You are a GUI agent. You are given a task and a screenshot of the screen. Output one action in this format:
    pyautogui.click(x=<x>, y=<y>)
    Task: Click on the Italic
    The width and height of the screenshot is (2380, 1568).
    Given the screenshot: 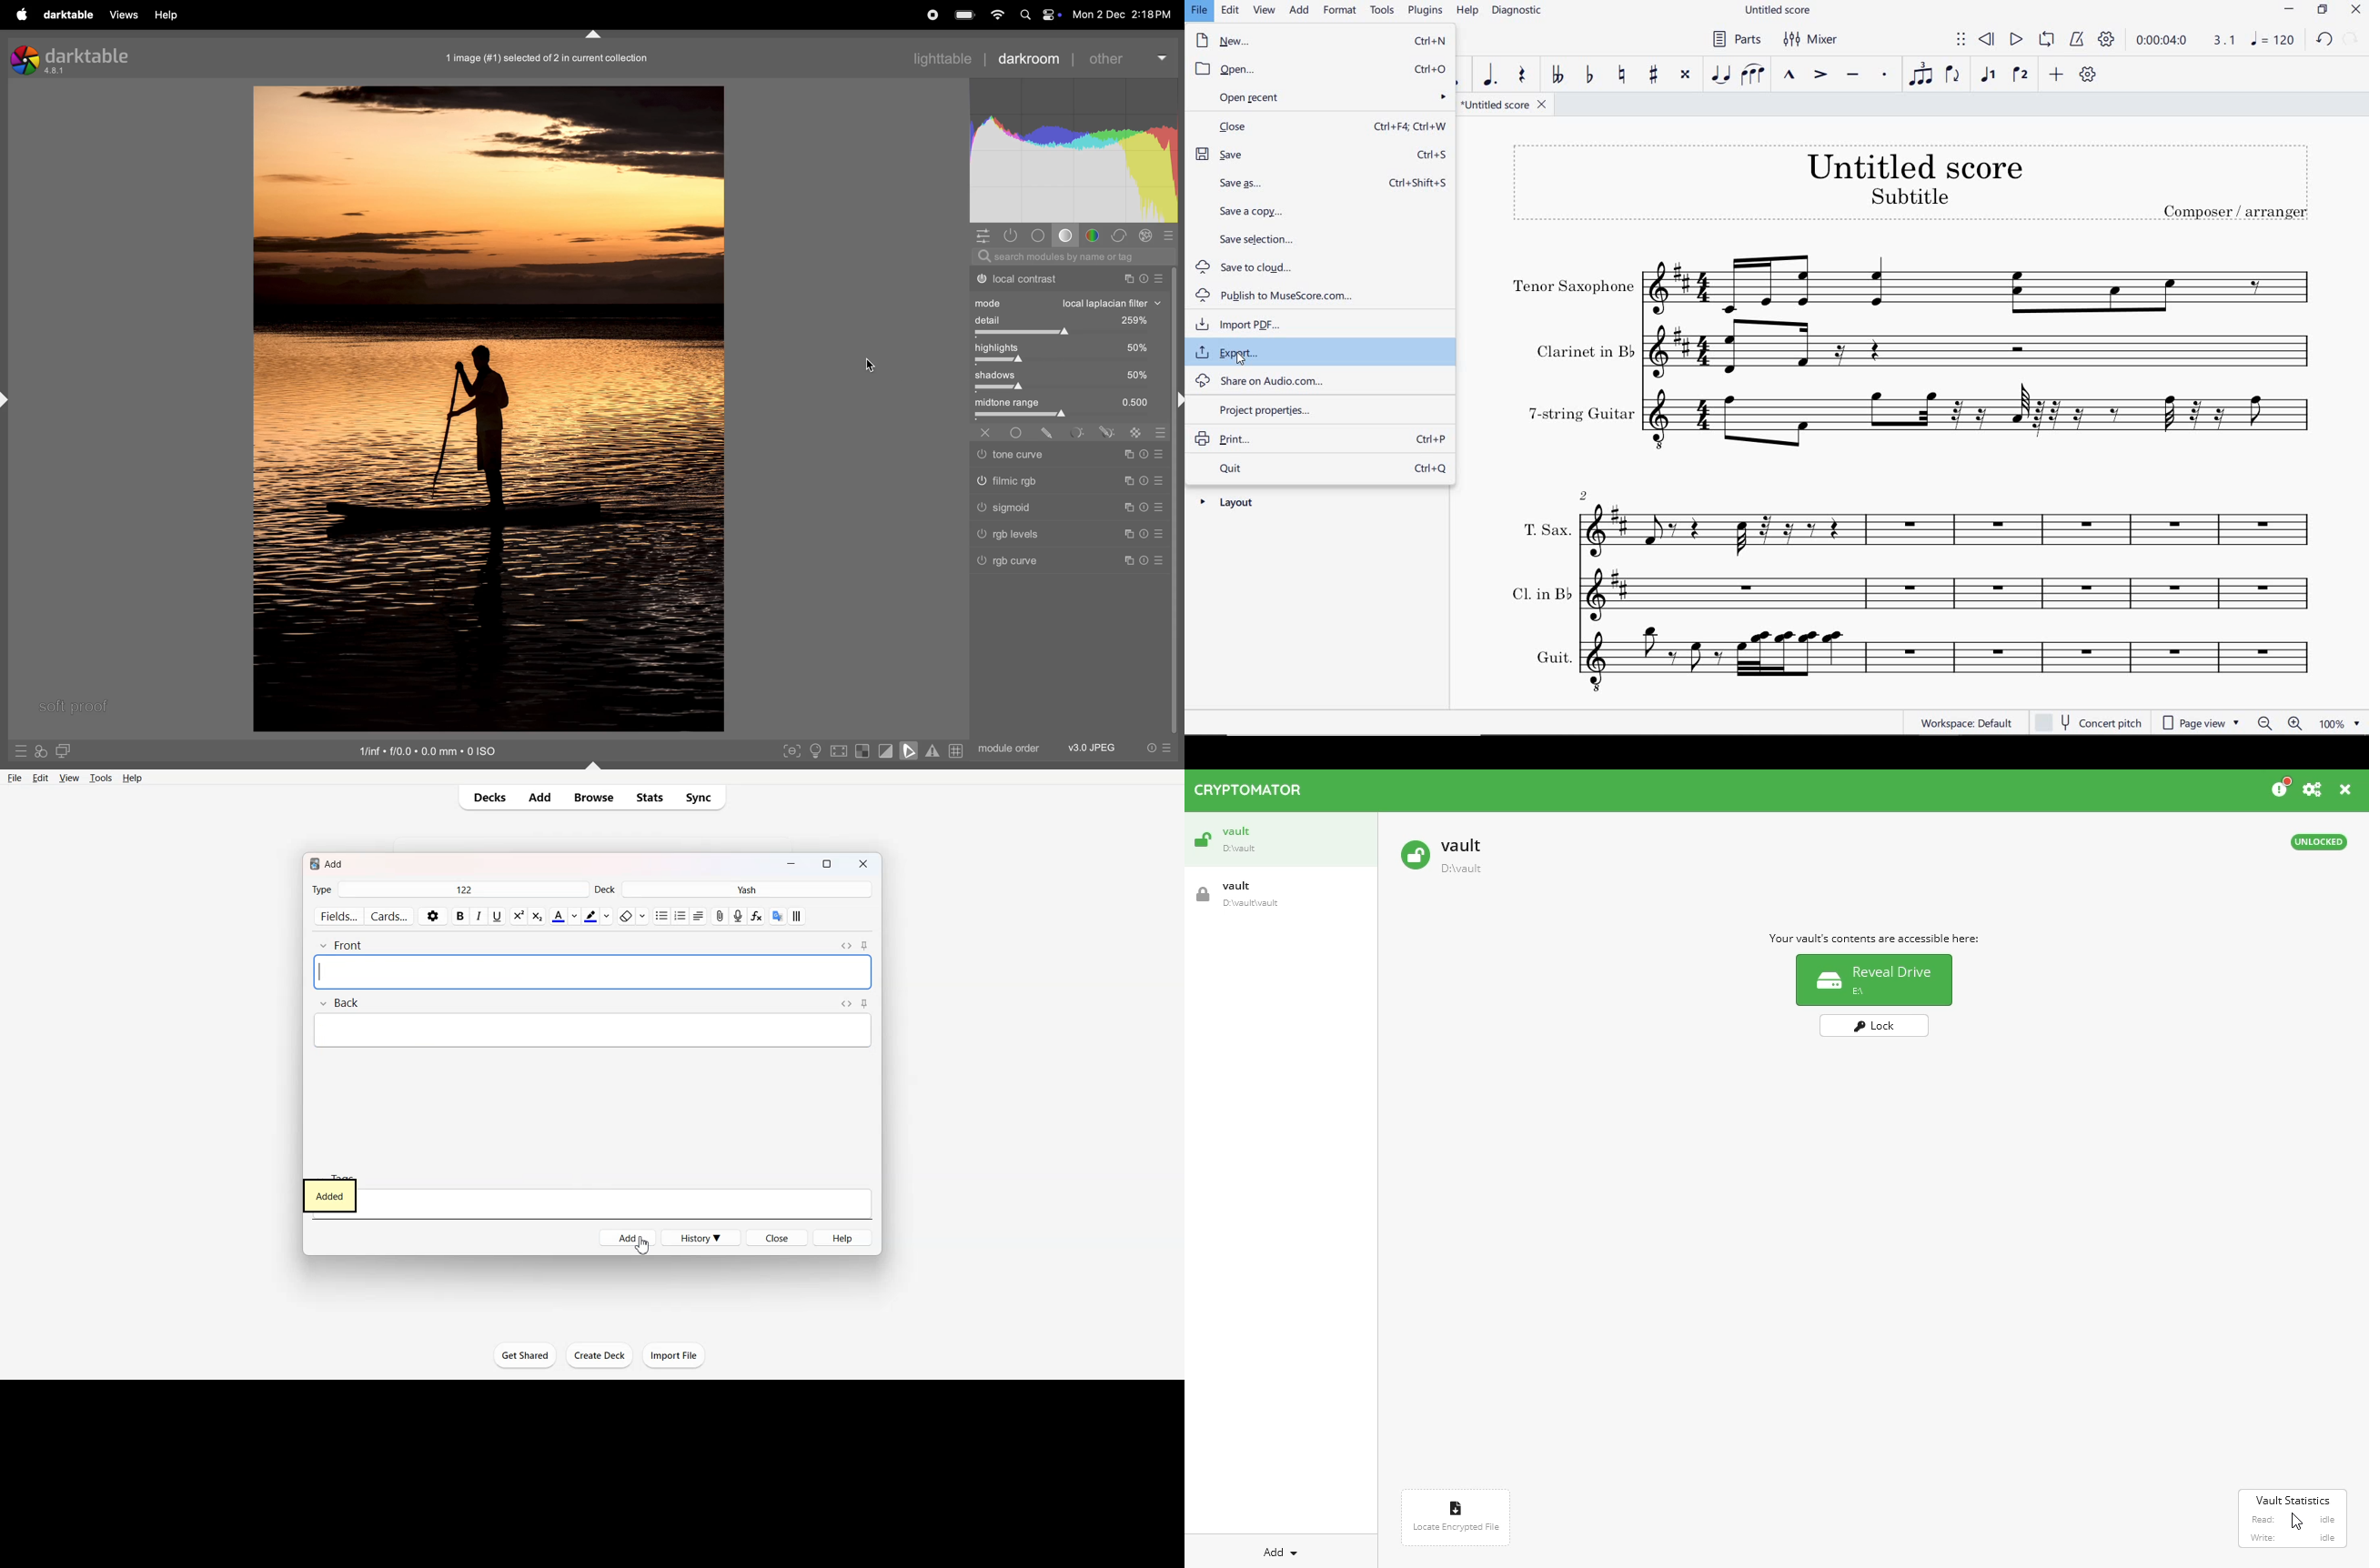 What is the action you would take?
    pyautogui.click(x=478, y=916)
    